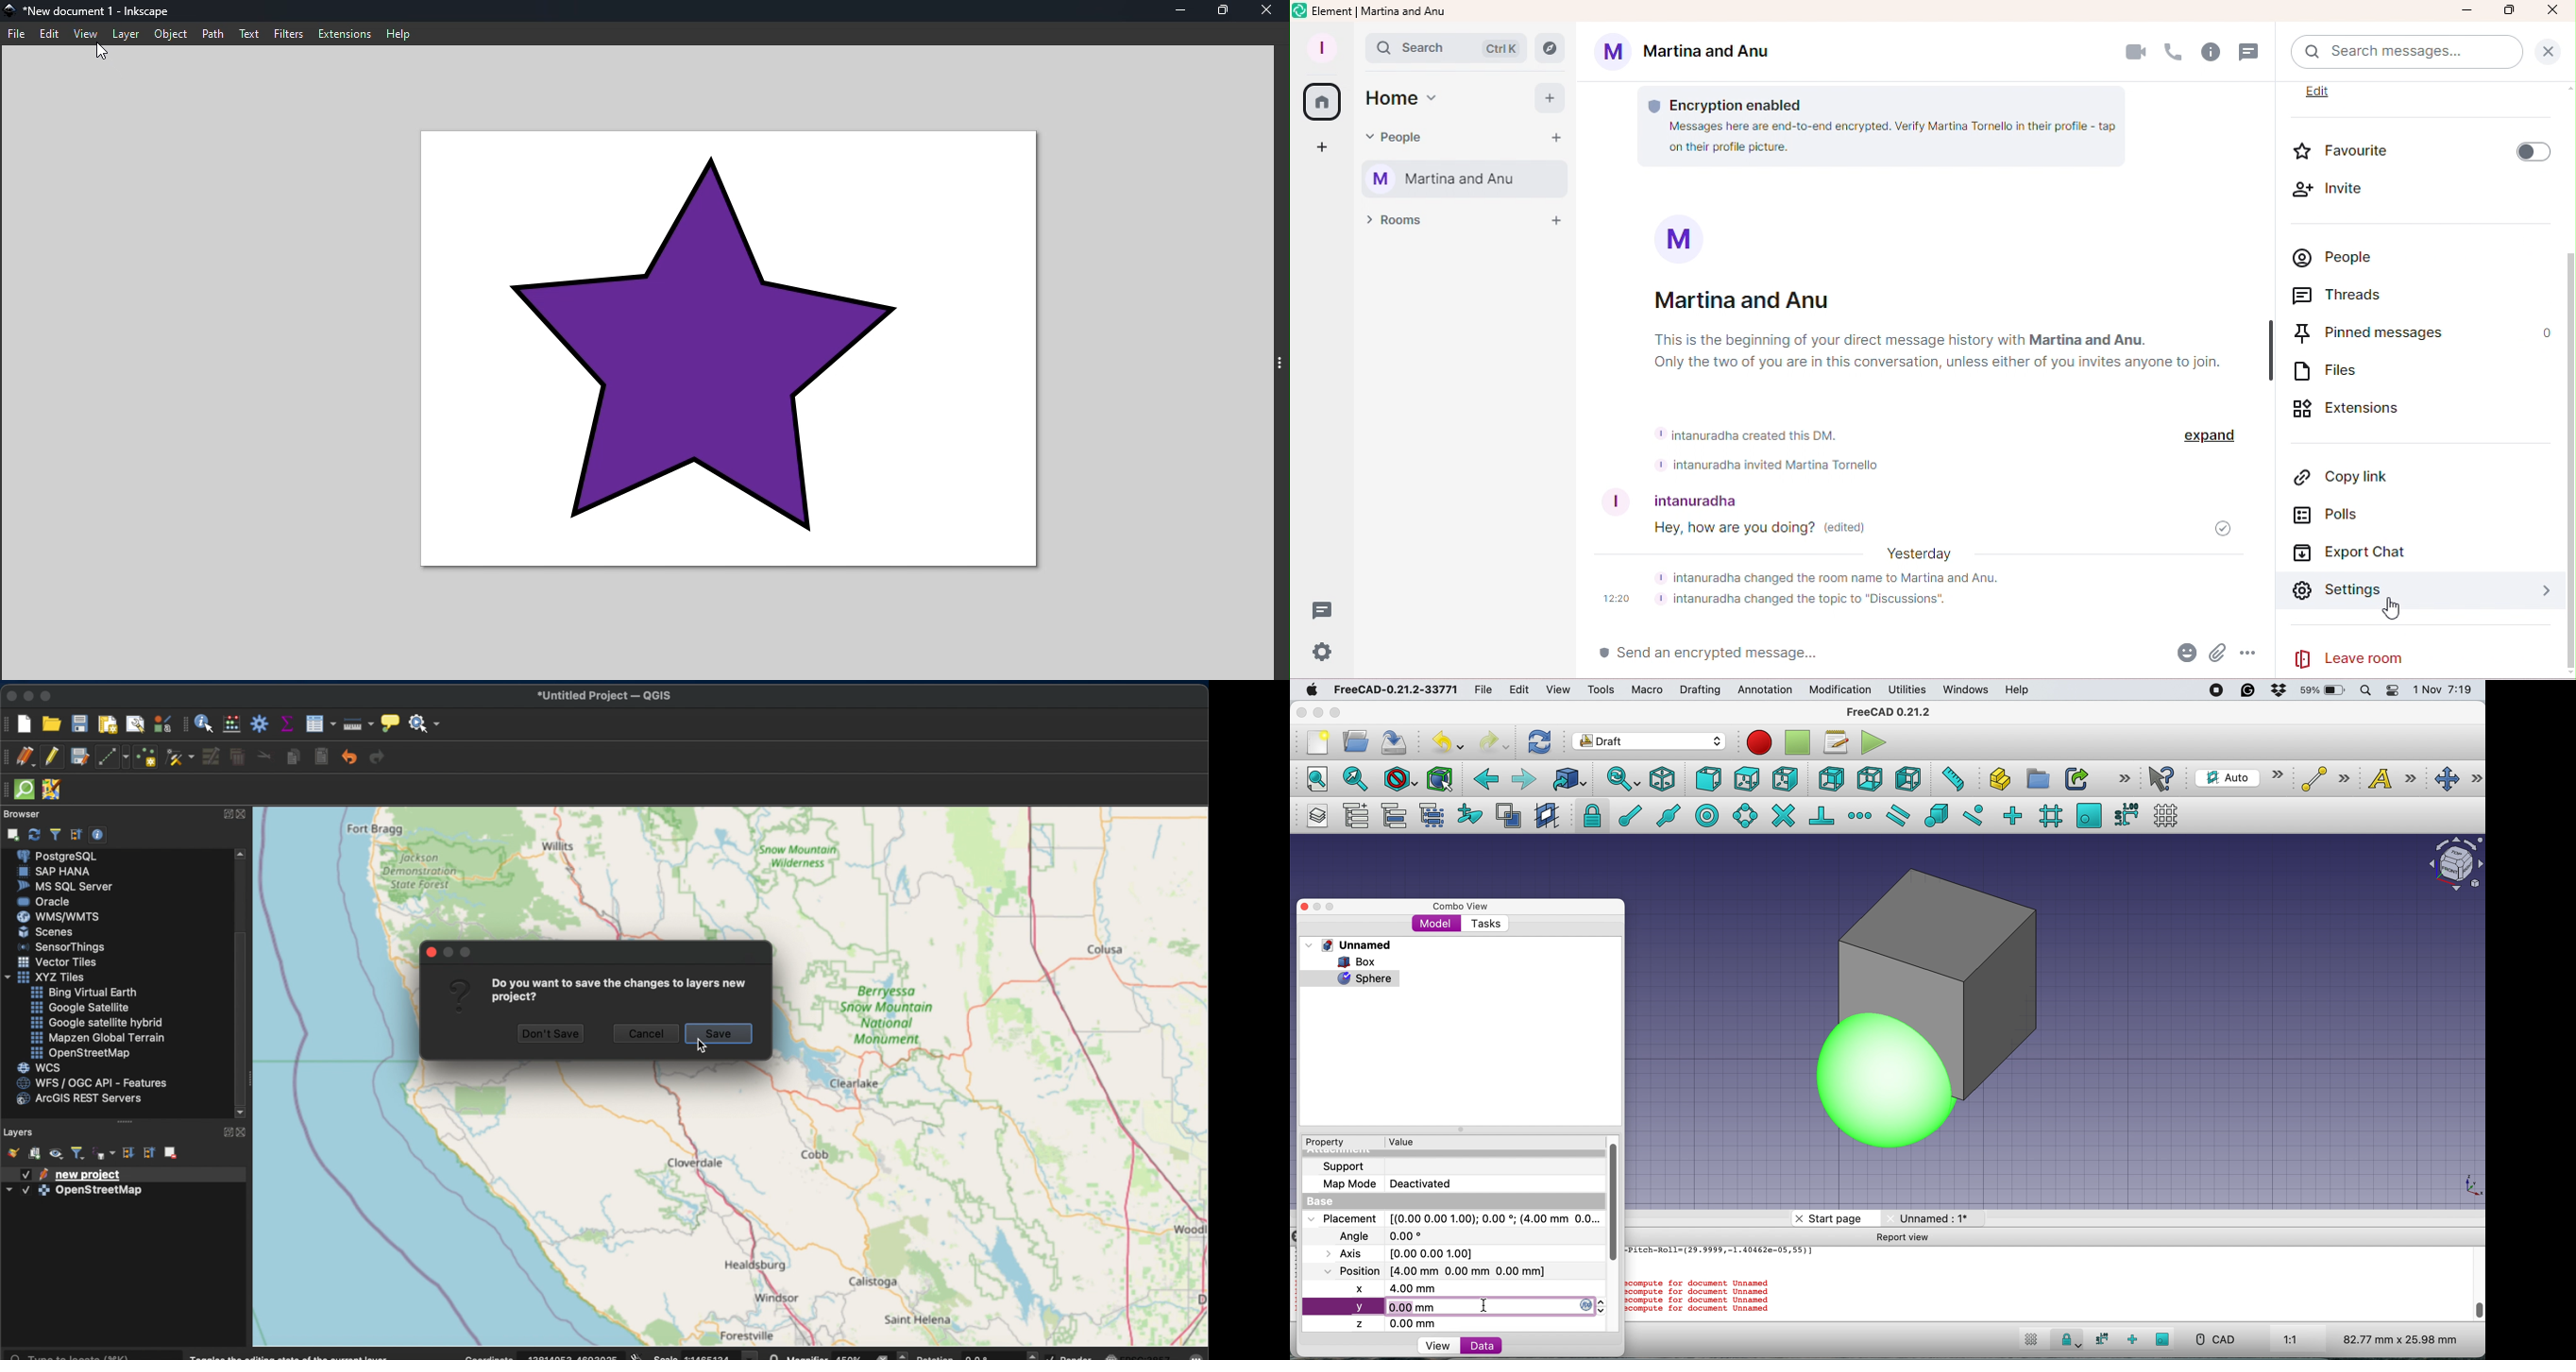  I want to click on Help, so click(398, 33).